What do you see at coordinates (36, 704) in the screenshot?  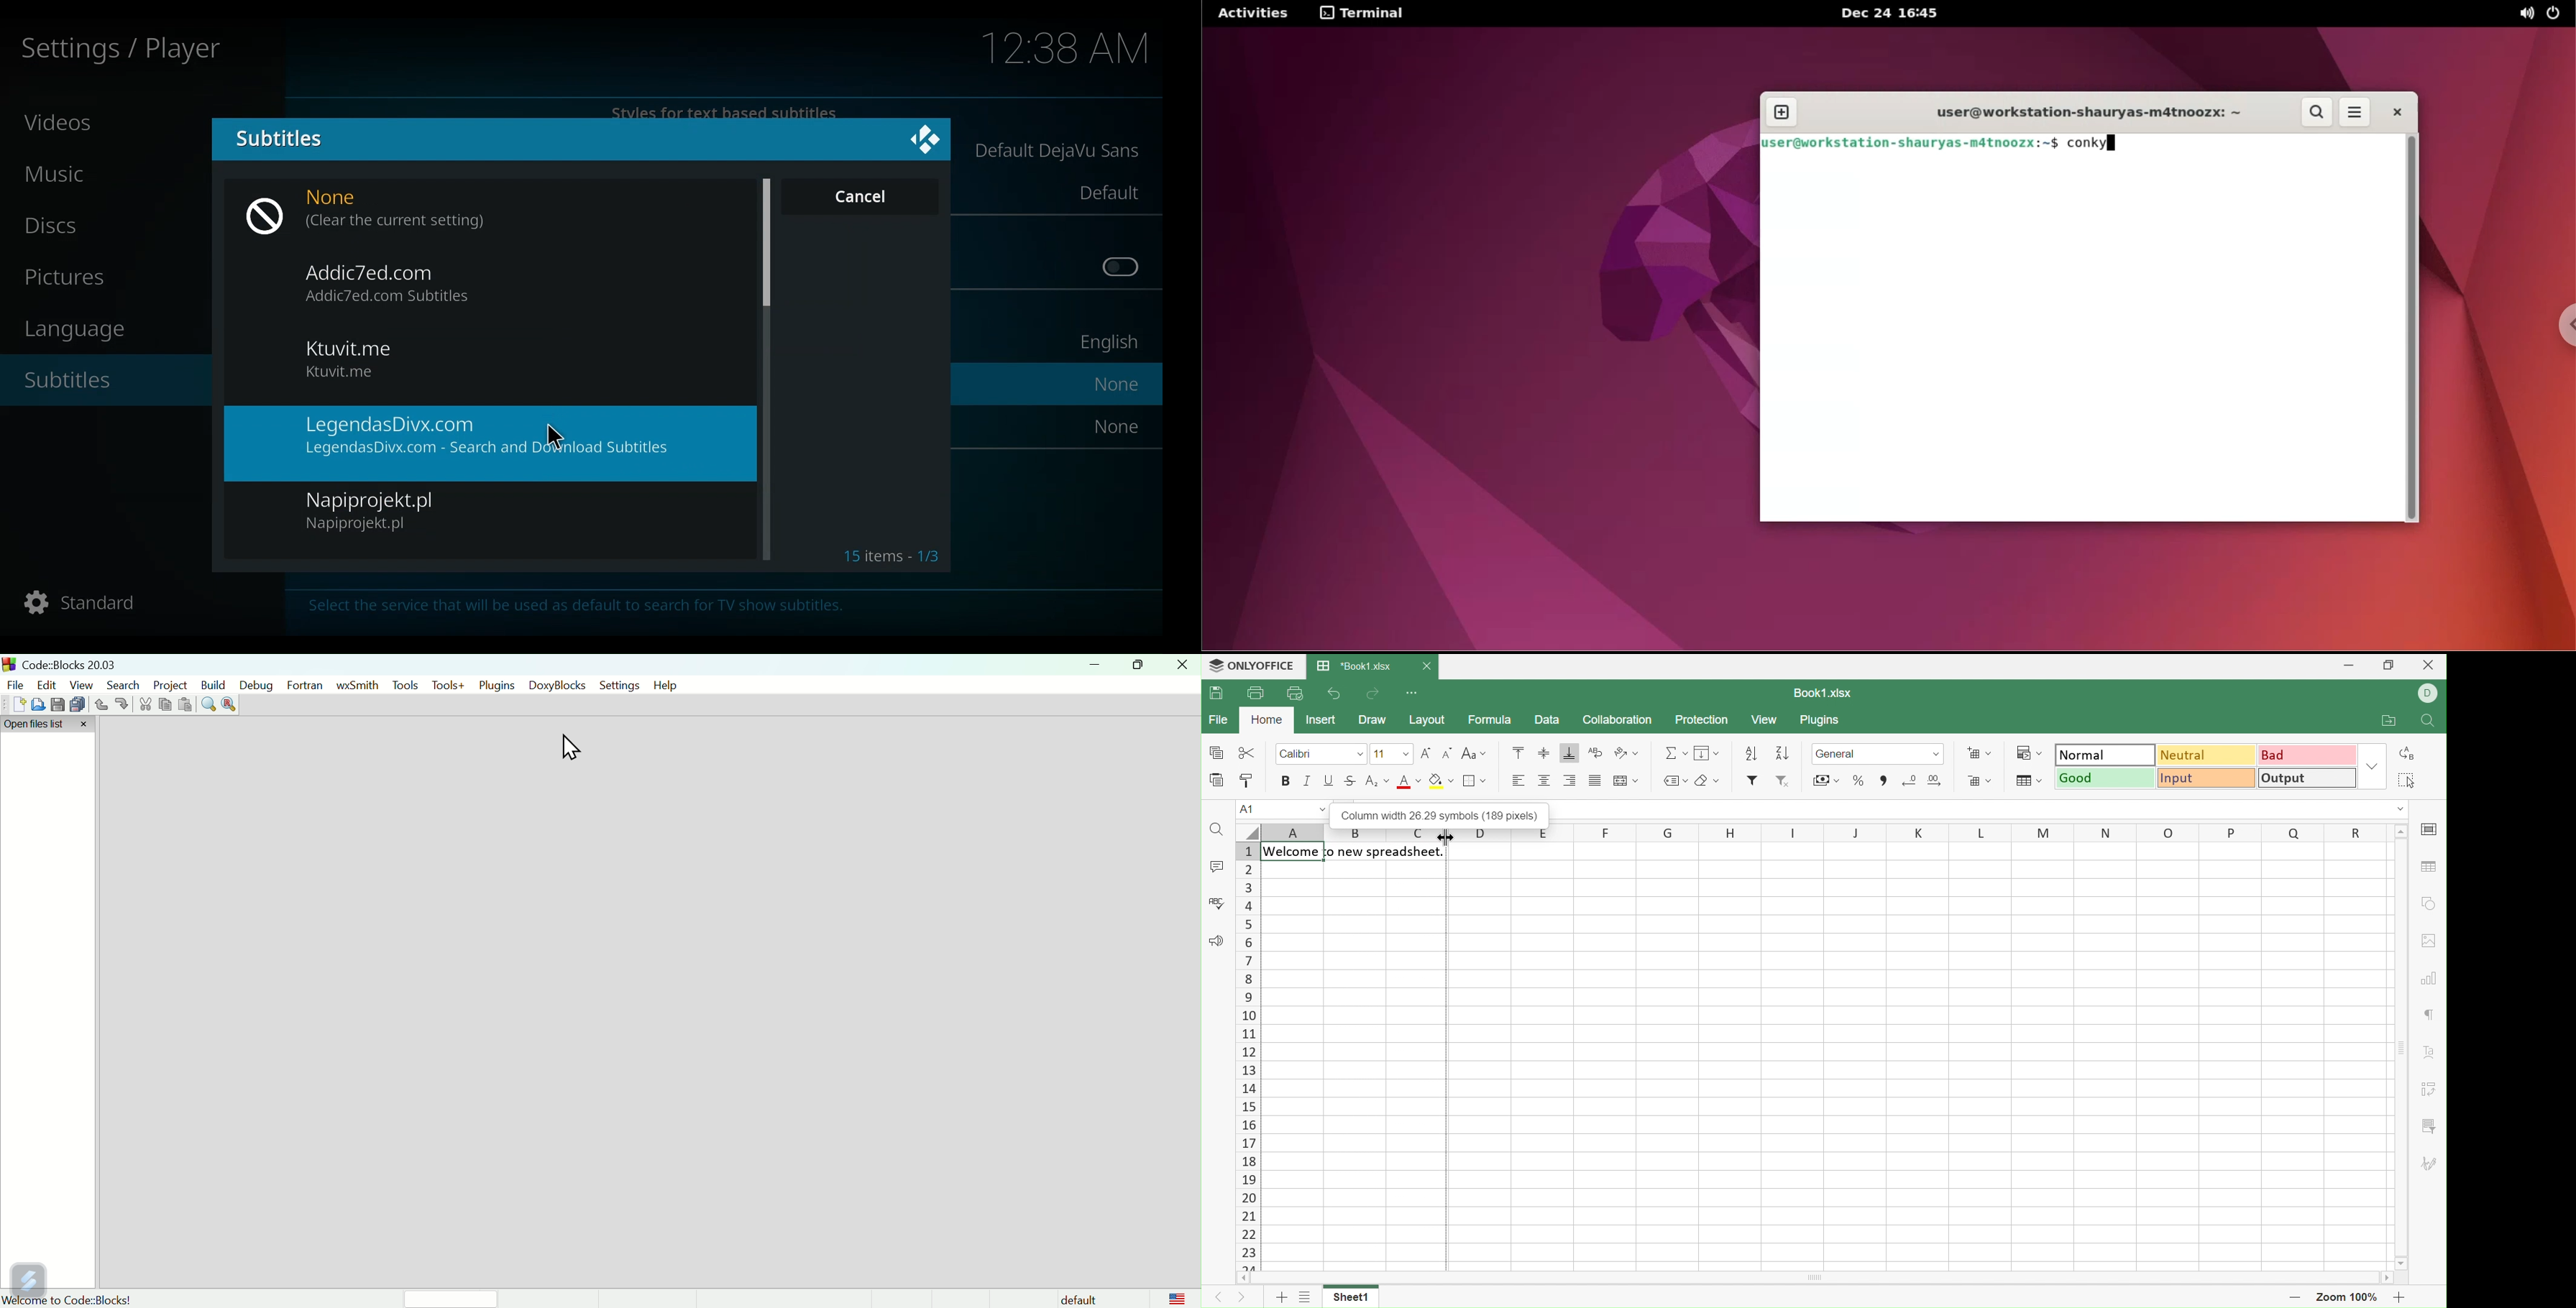 I see `Open file` at bounding box center [36, 704].